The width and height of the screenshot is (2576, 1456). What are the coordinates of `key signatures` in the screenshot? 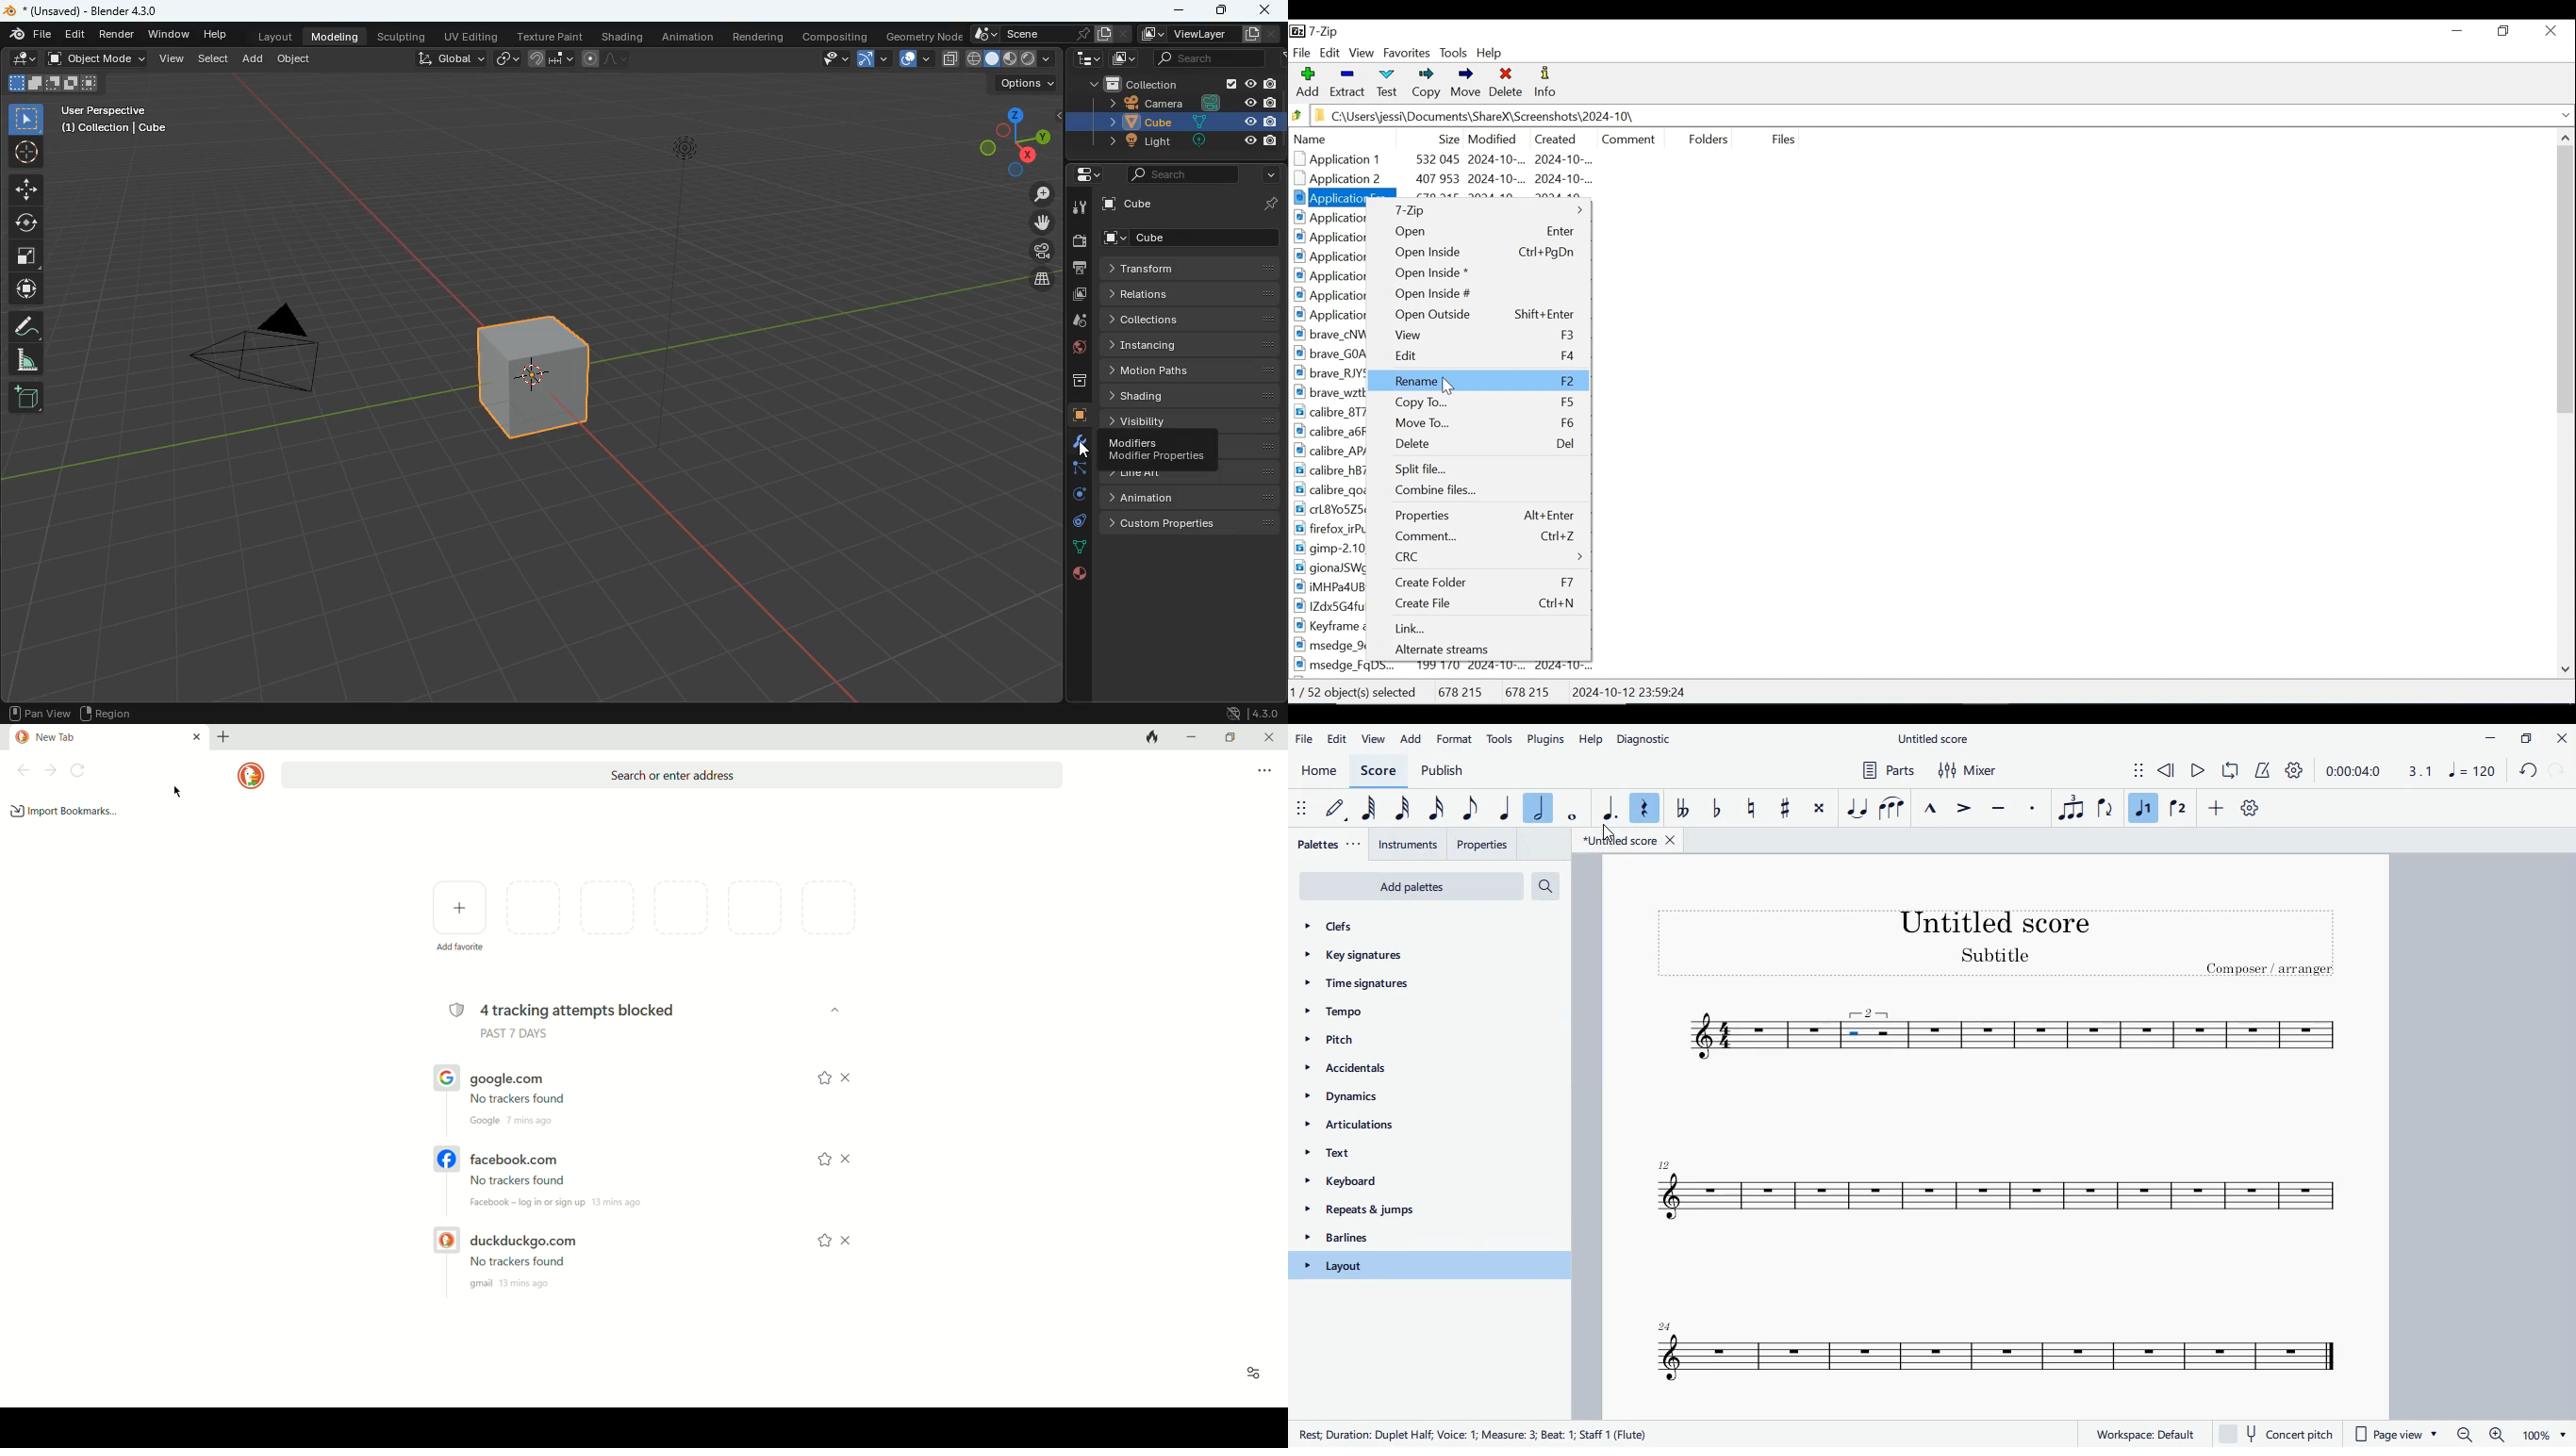 It's located at (1397, 960).